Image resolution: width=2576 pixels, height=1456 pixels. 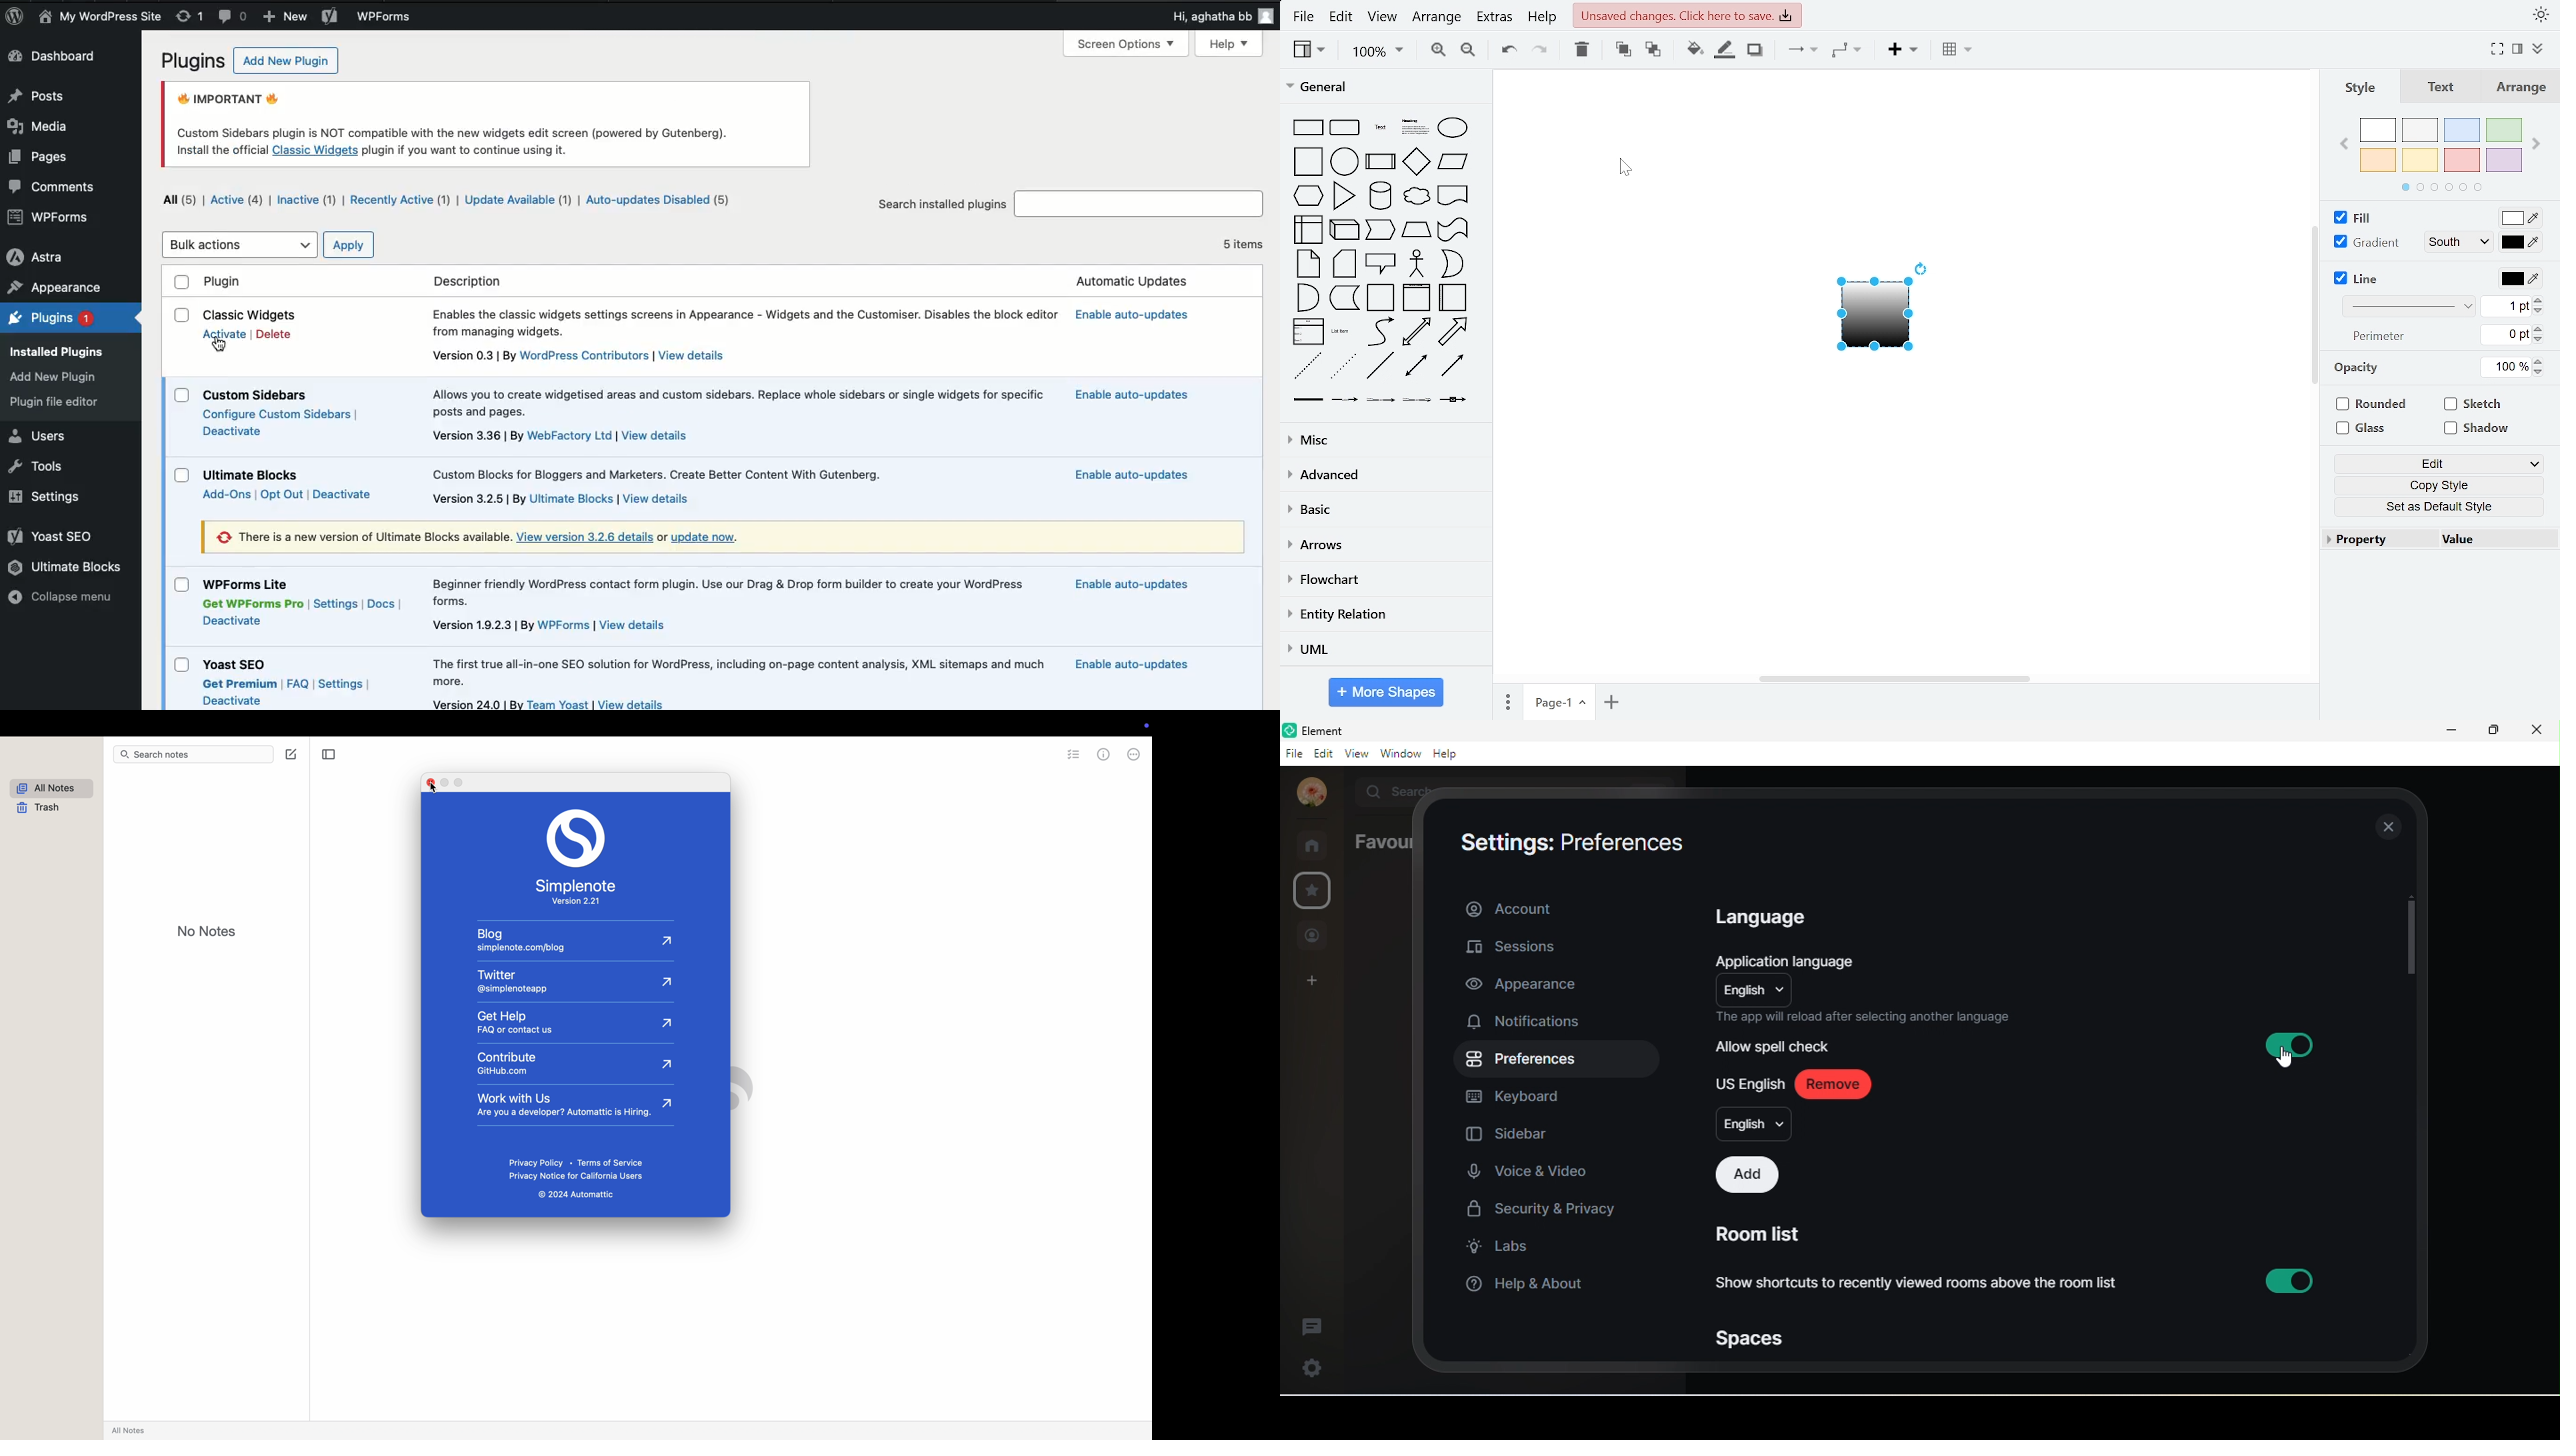 I want to click on Collapse menu, so click(x=65, y=596).